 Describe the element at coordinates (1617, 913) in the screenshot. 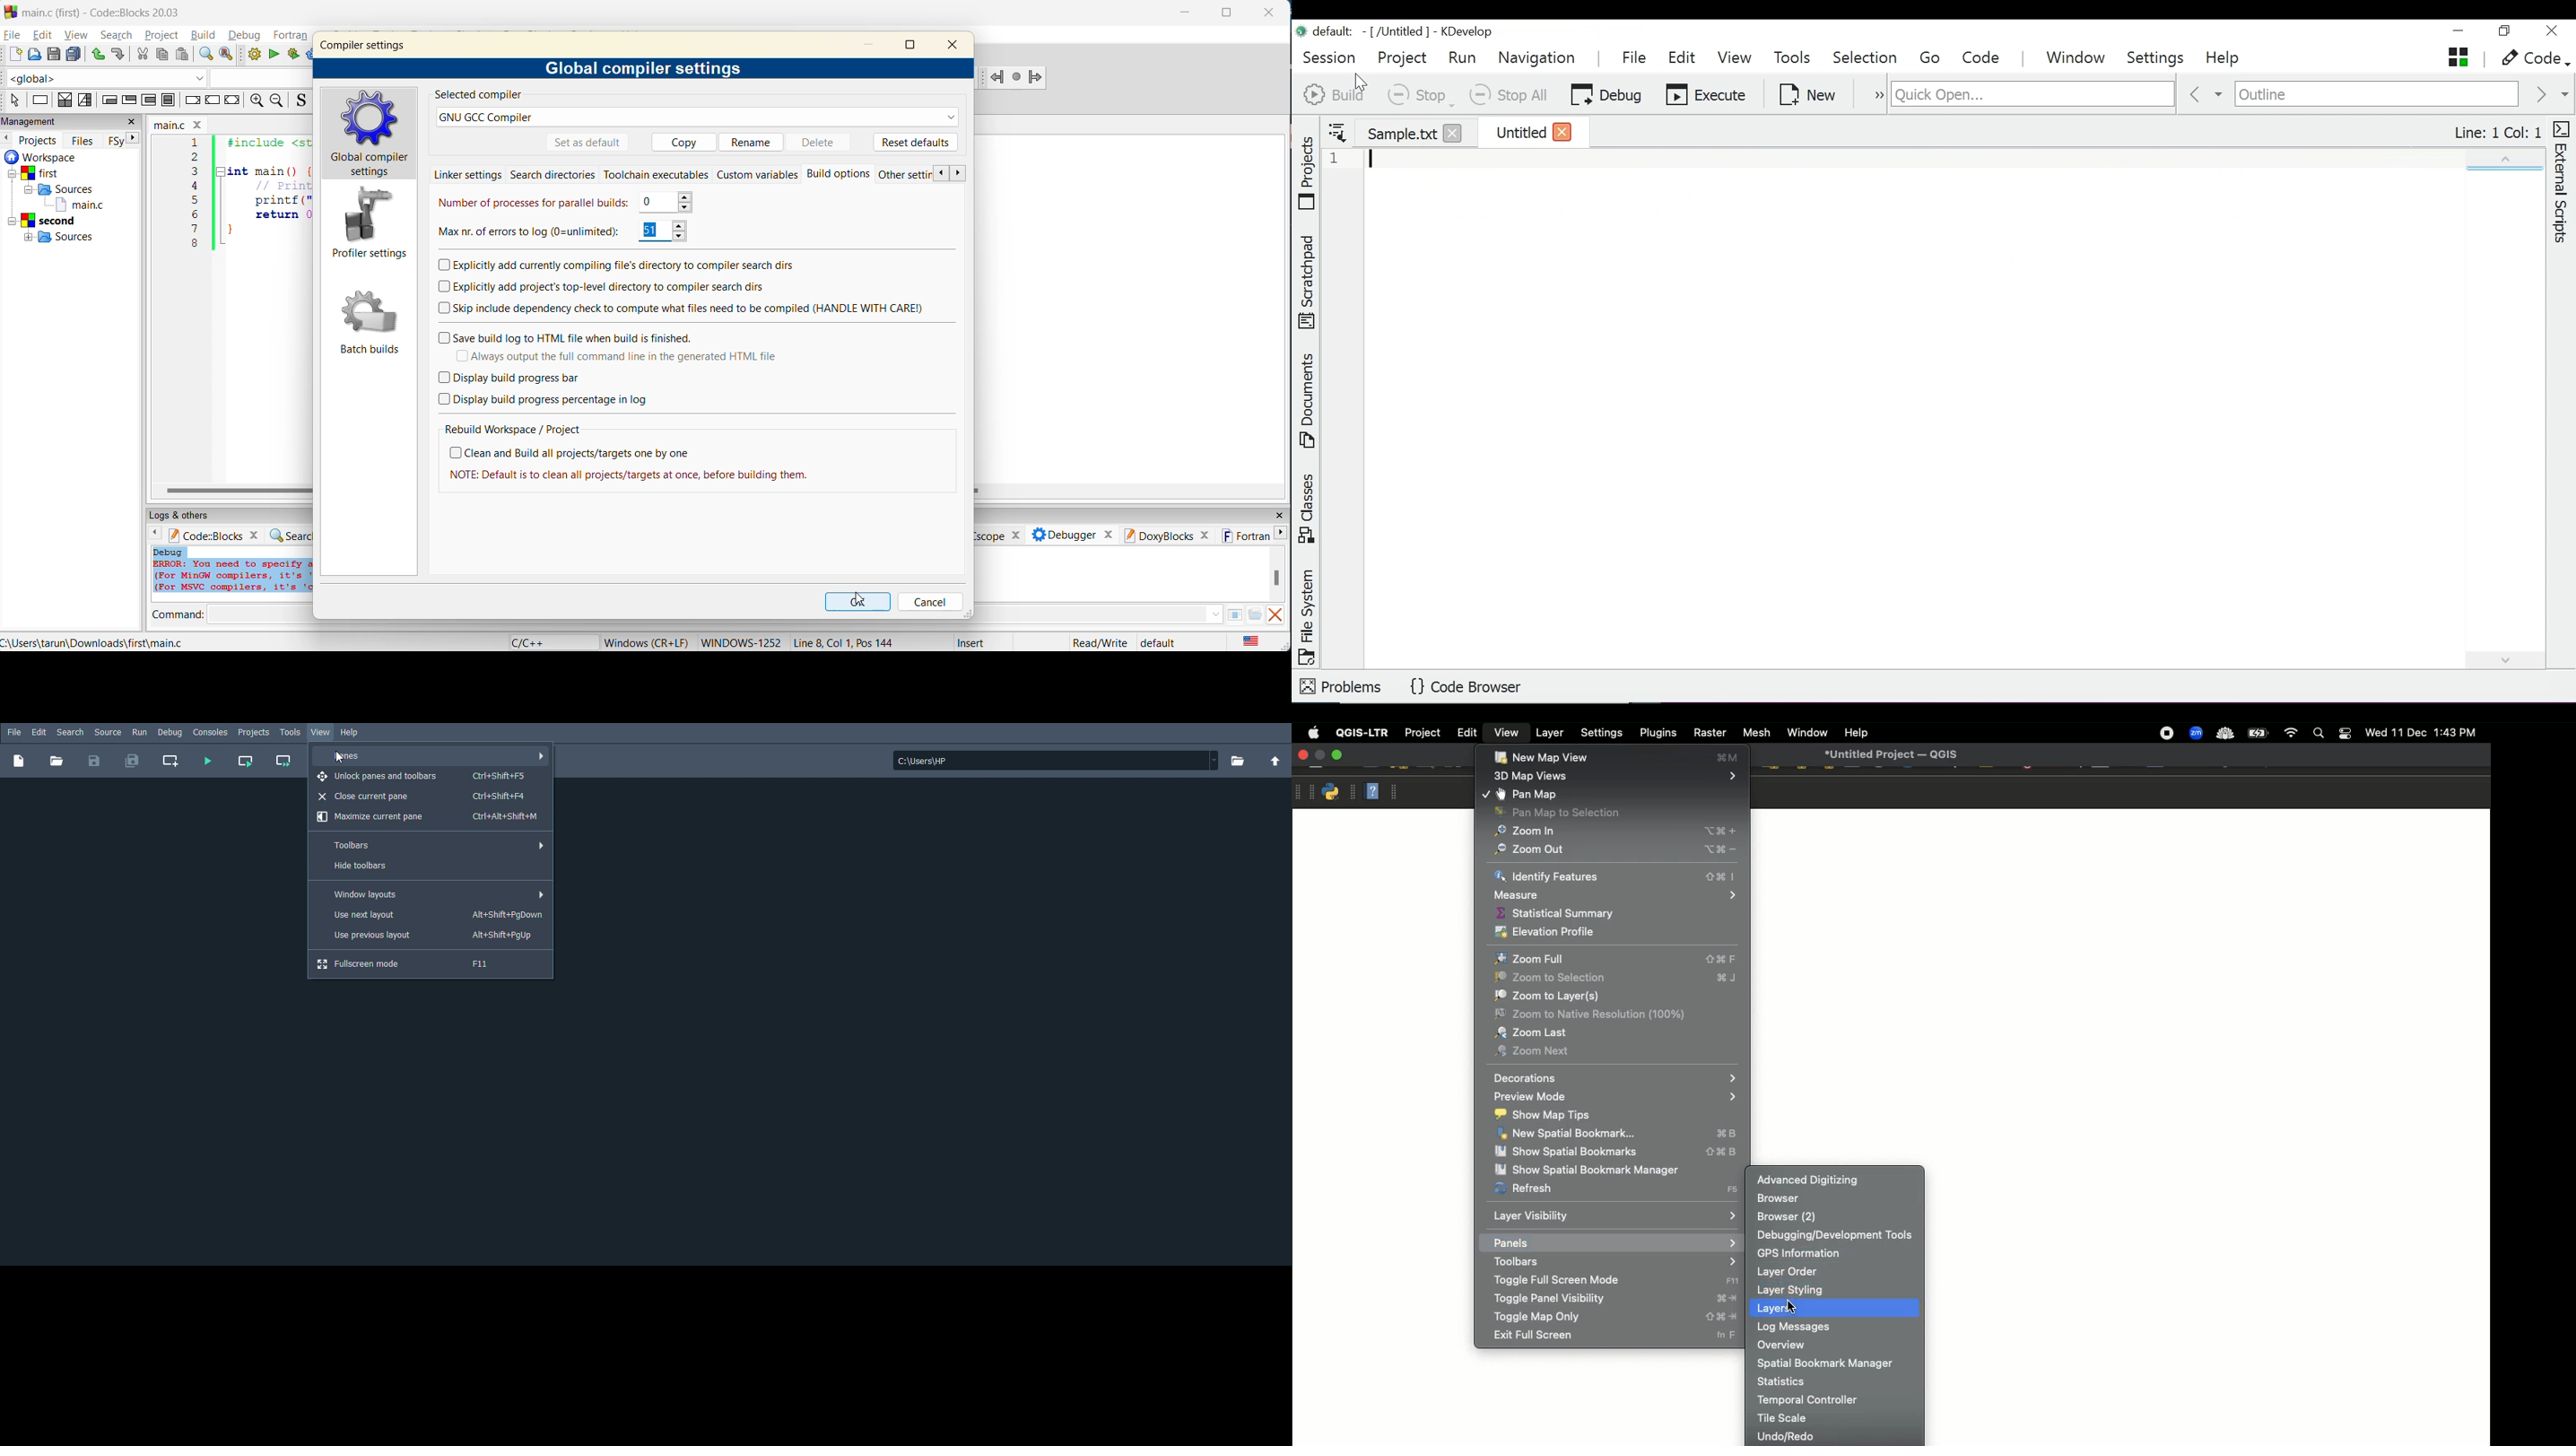

I see `Statistical summary` at that location.